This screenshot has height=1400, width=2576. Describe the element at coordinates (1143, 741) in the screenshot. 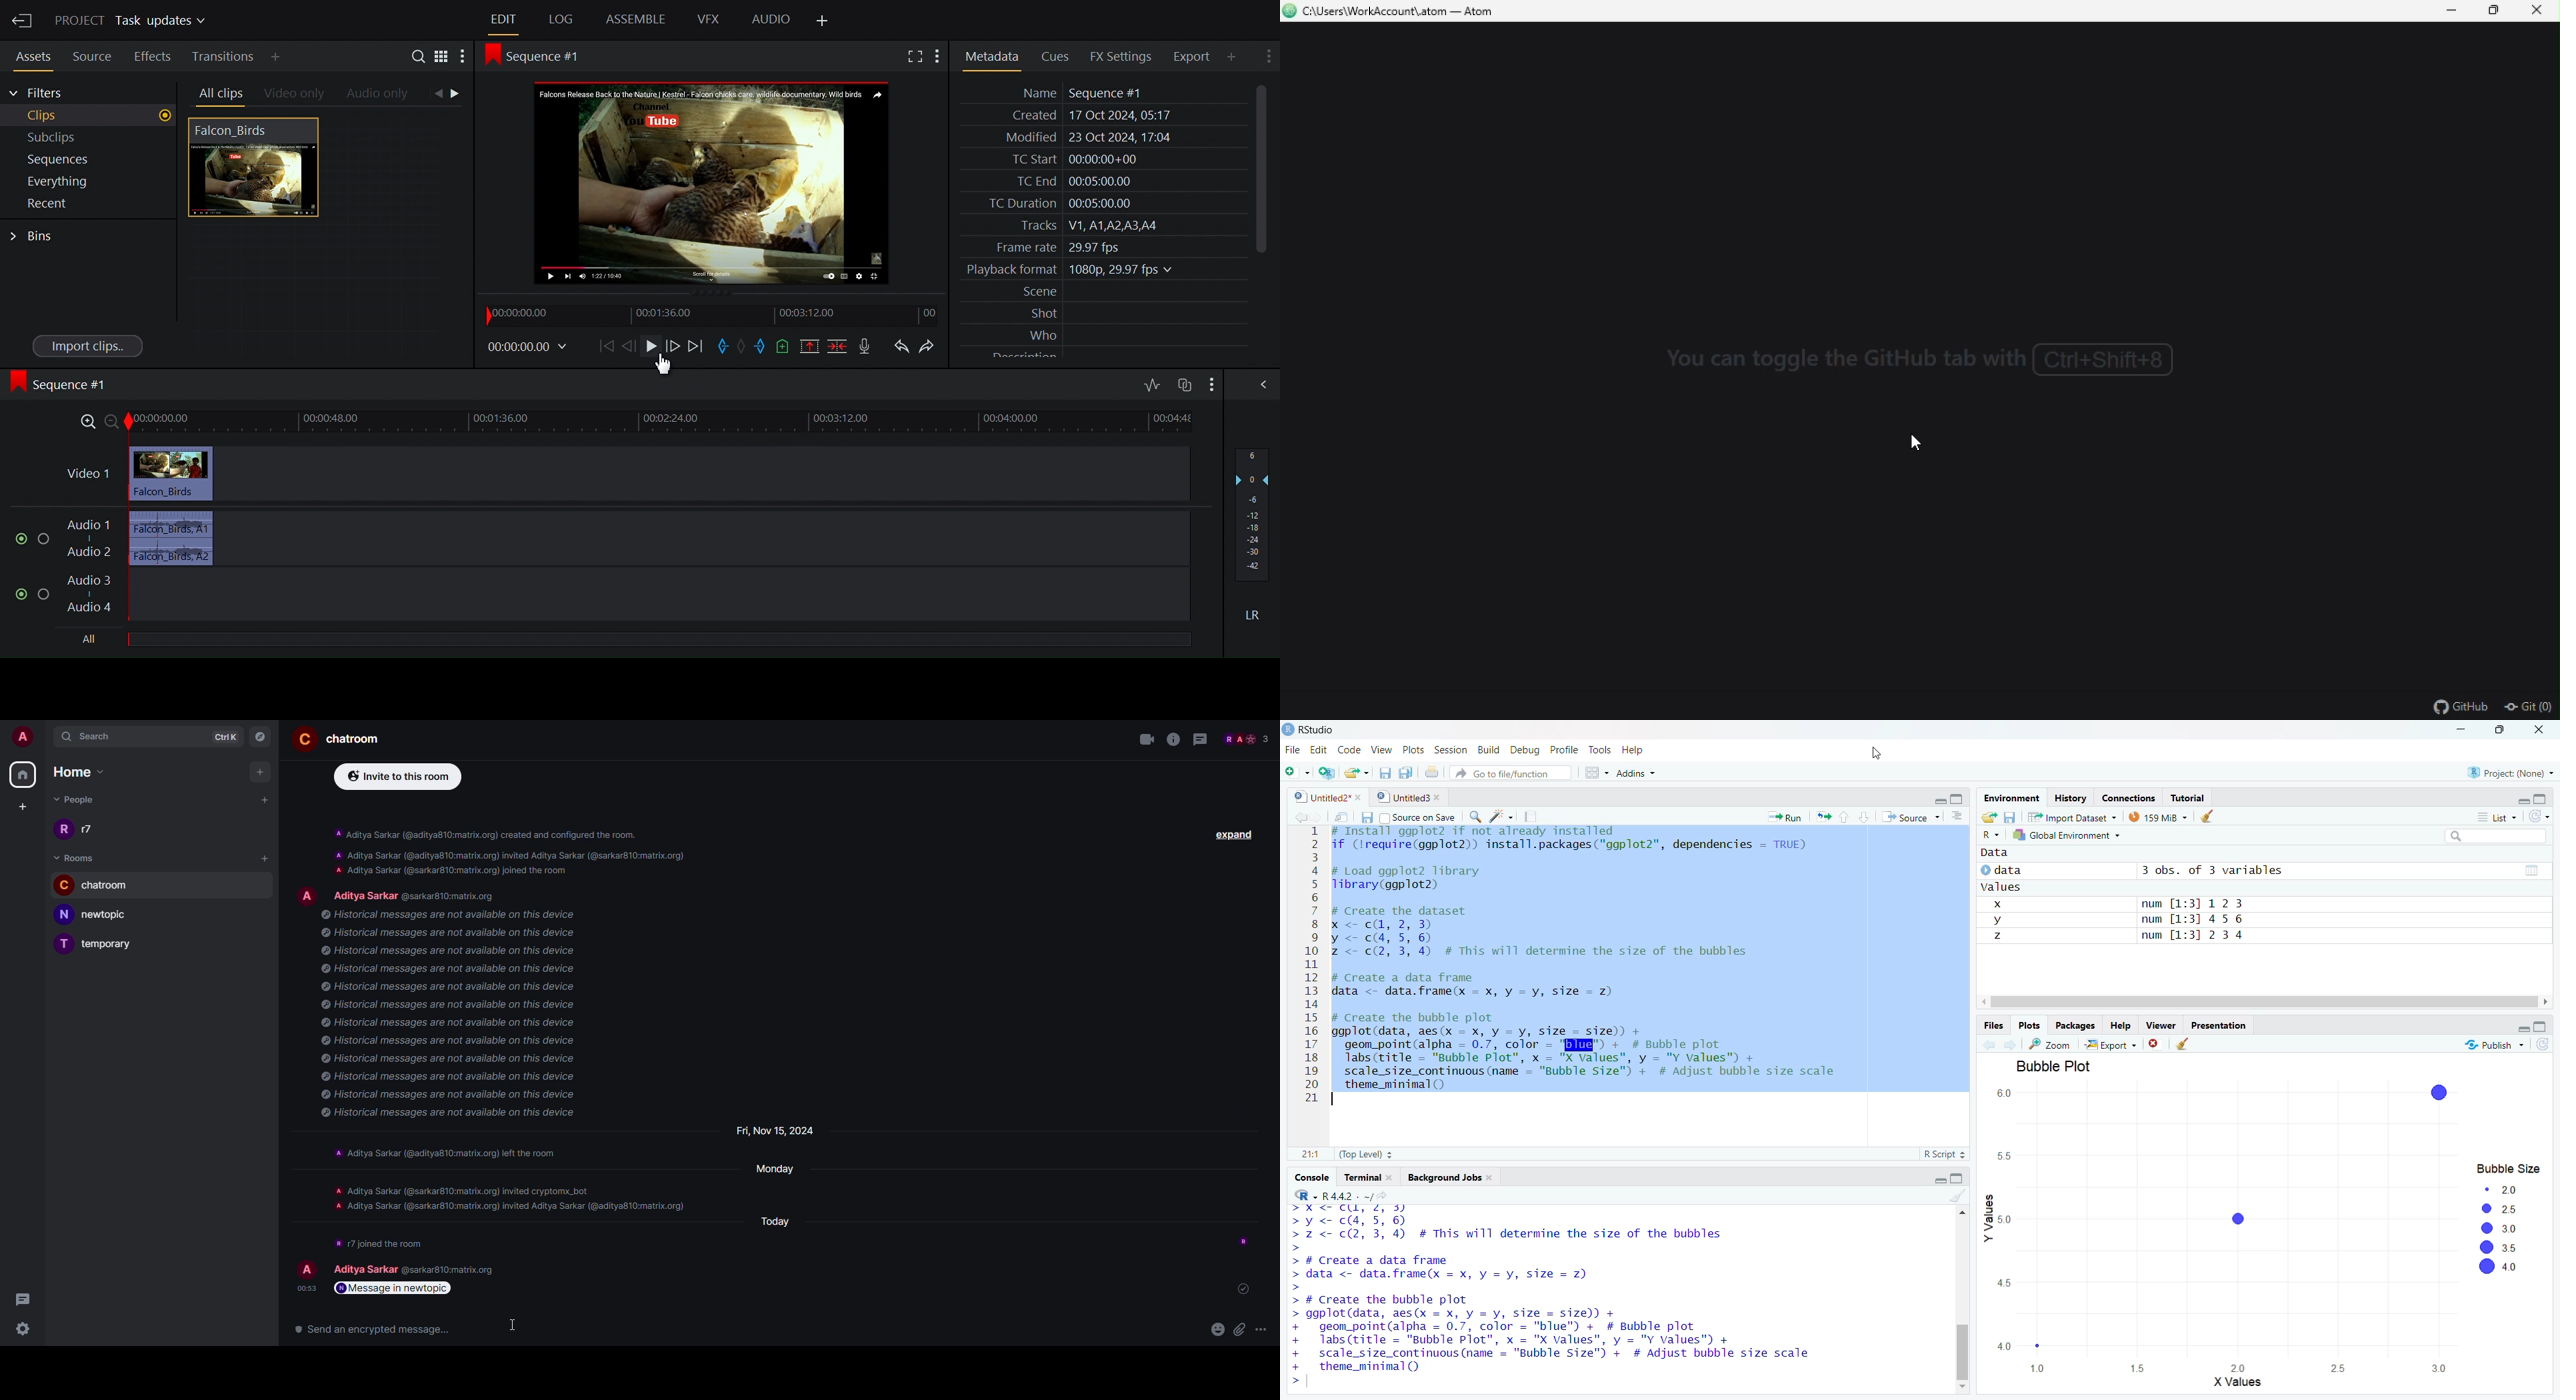

I see `video call` at that location.